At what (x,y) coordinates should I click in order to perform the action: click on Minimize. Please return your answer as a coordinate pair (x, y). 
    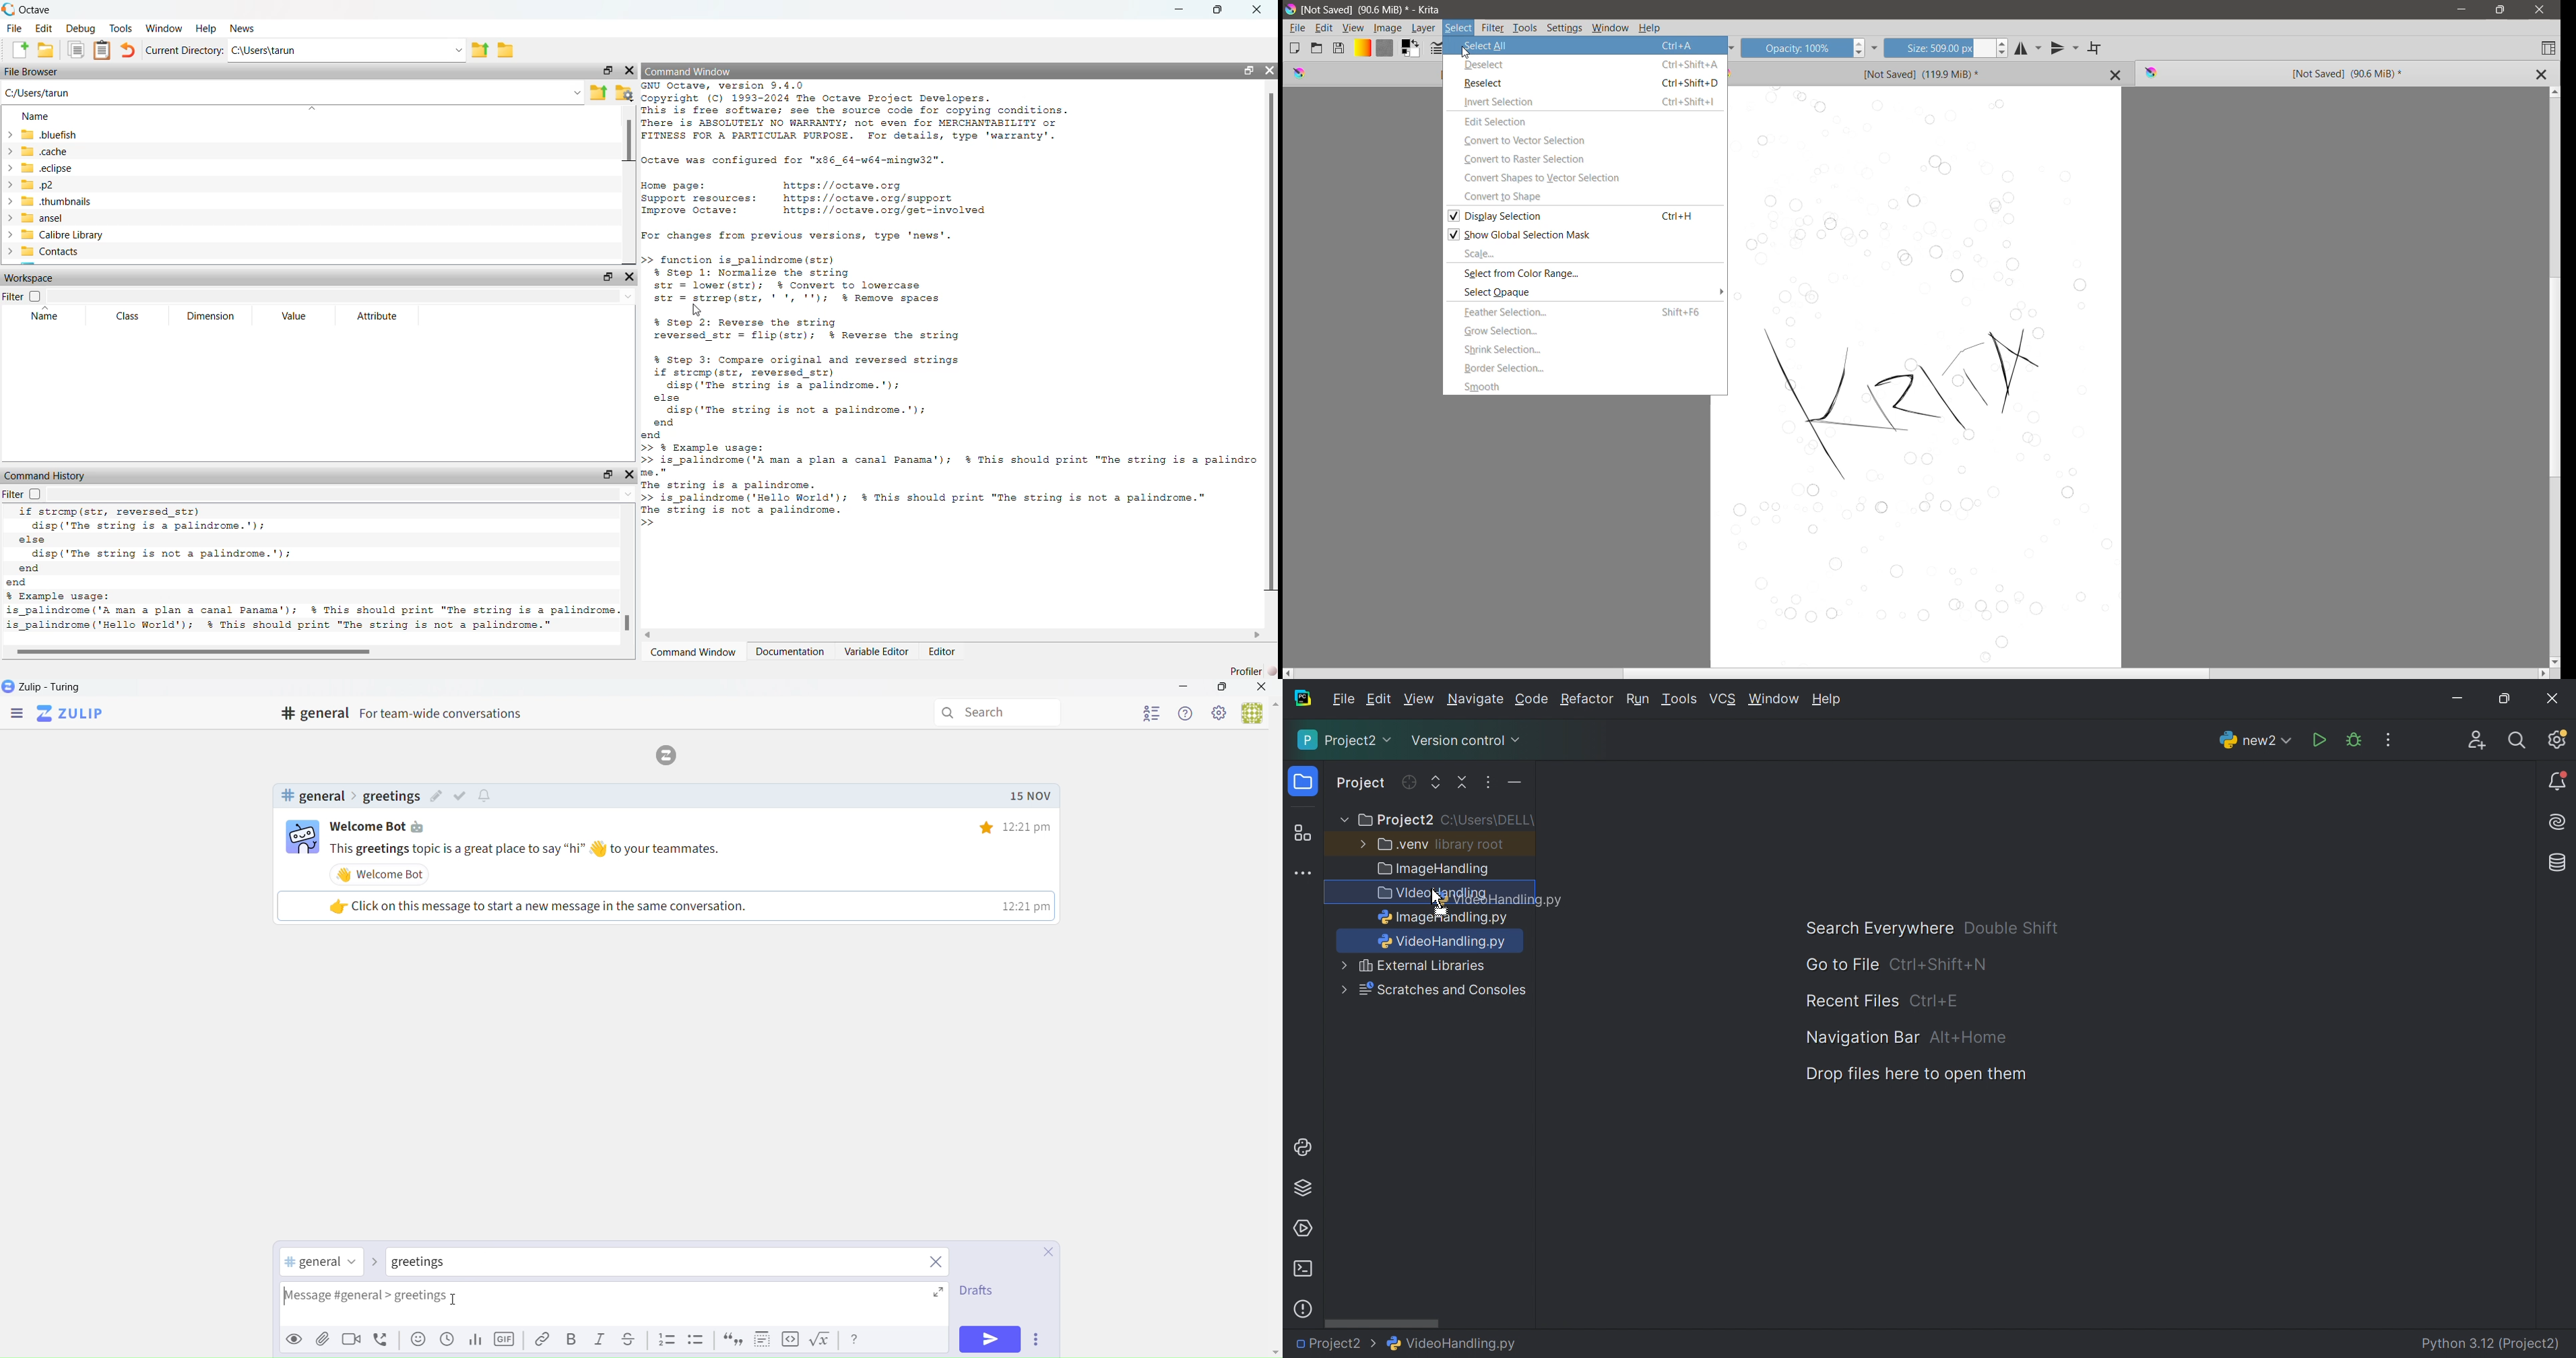
    Looking at the image, I should click on (2461, 701).